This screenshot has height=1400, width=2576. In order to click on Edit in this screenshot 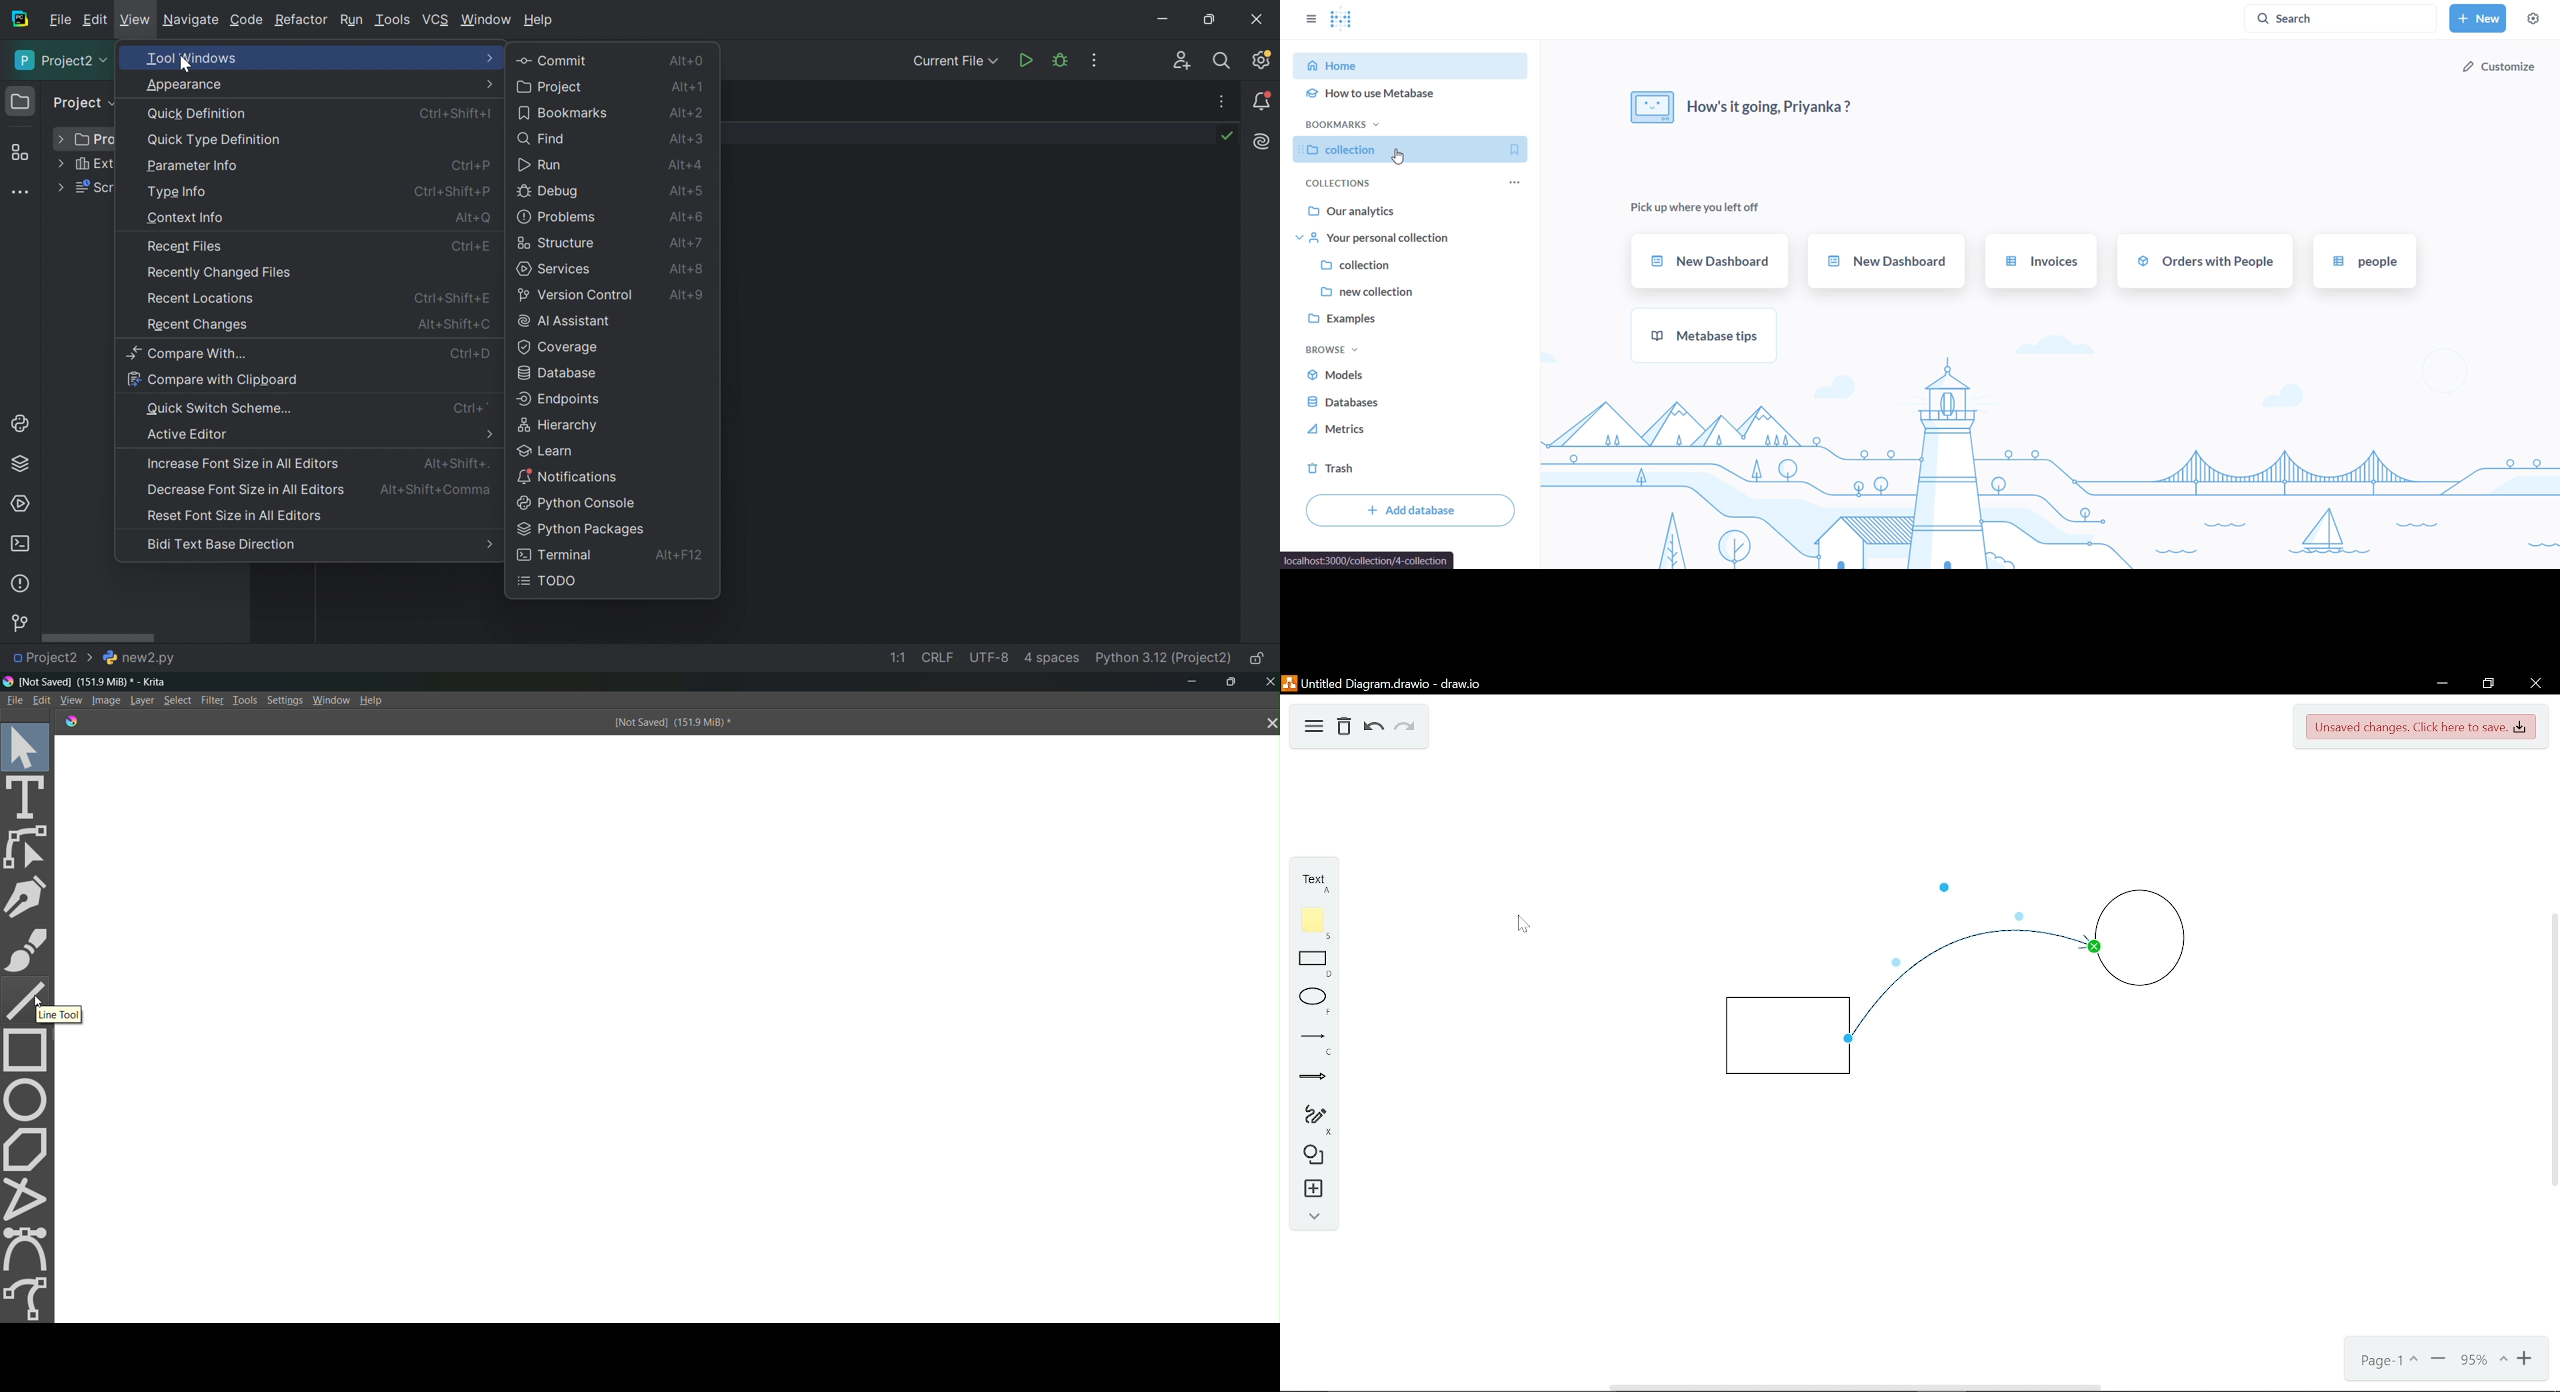, I will do `click(42, 700)`.